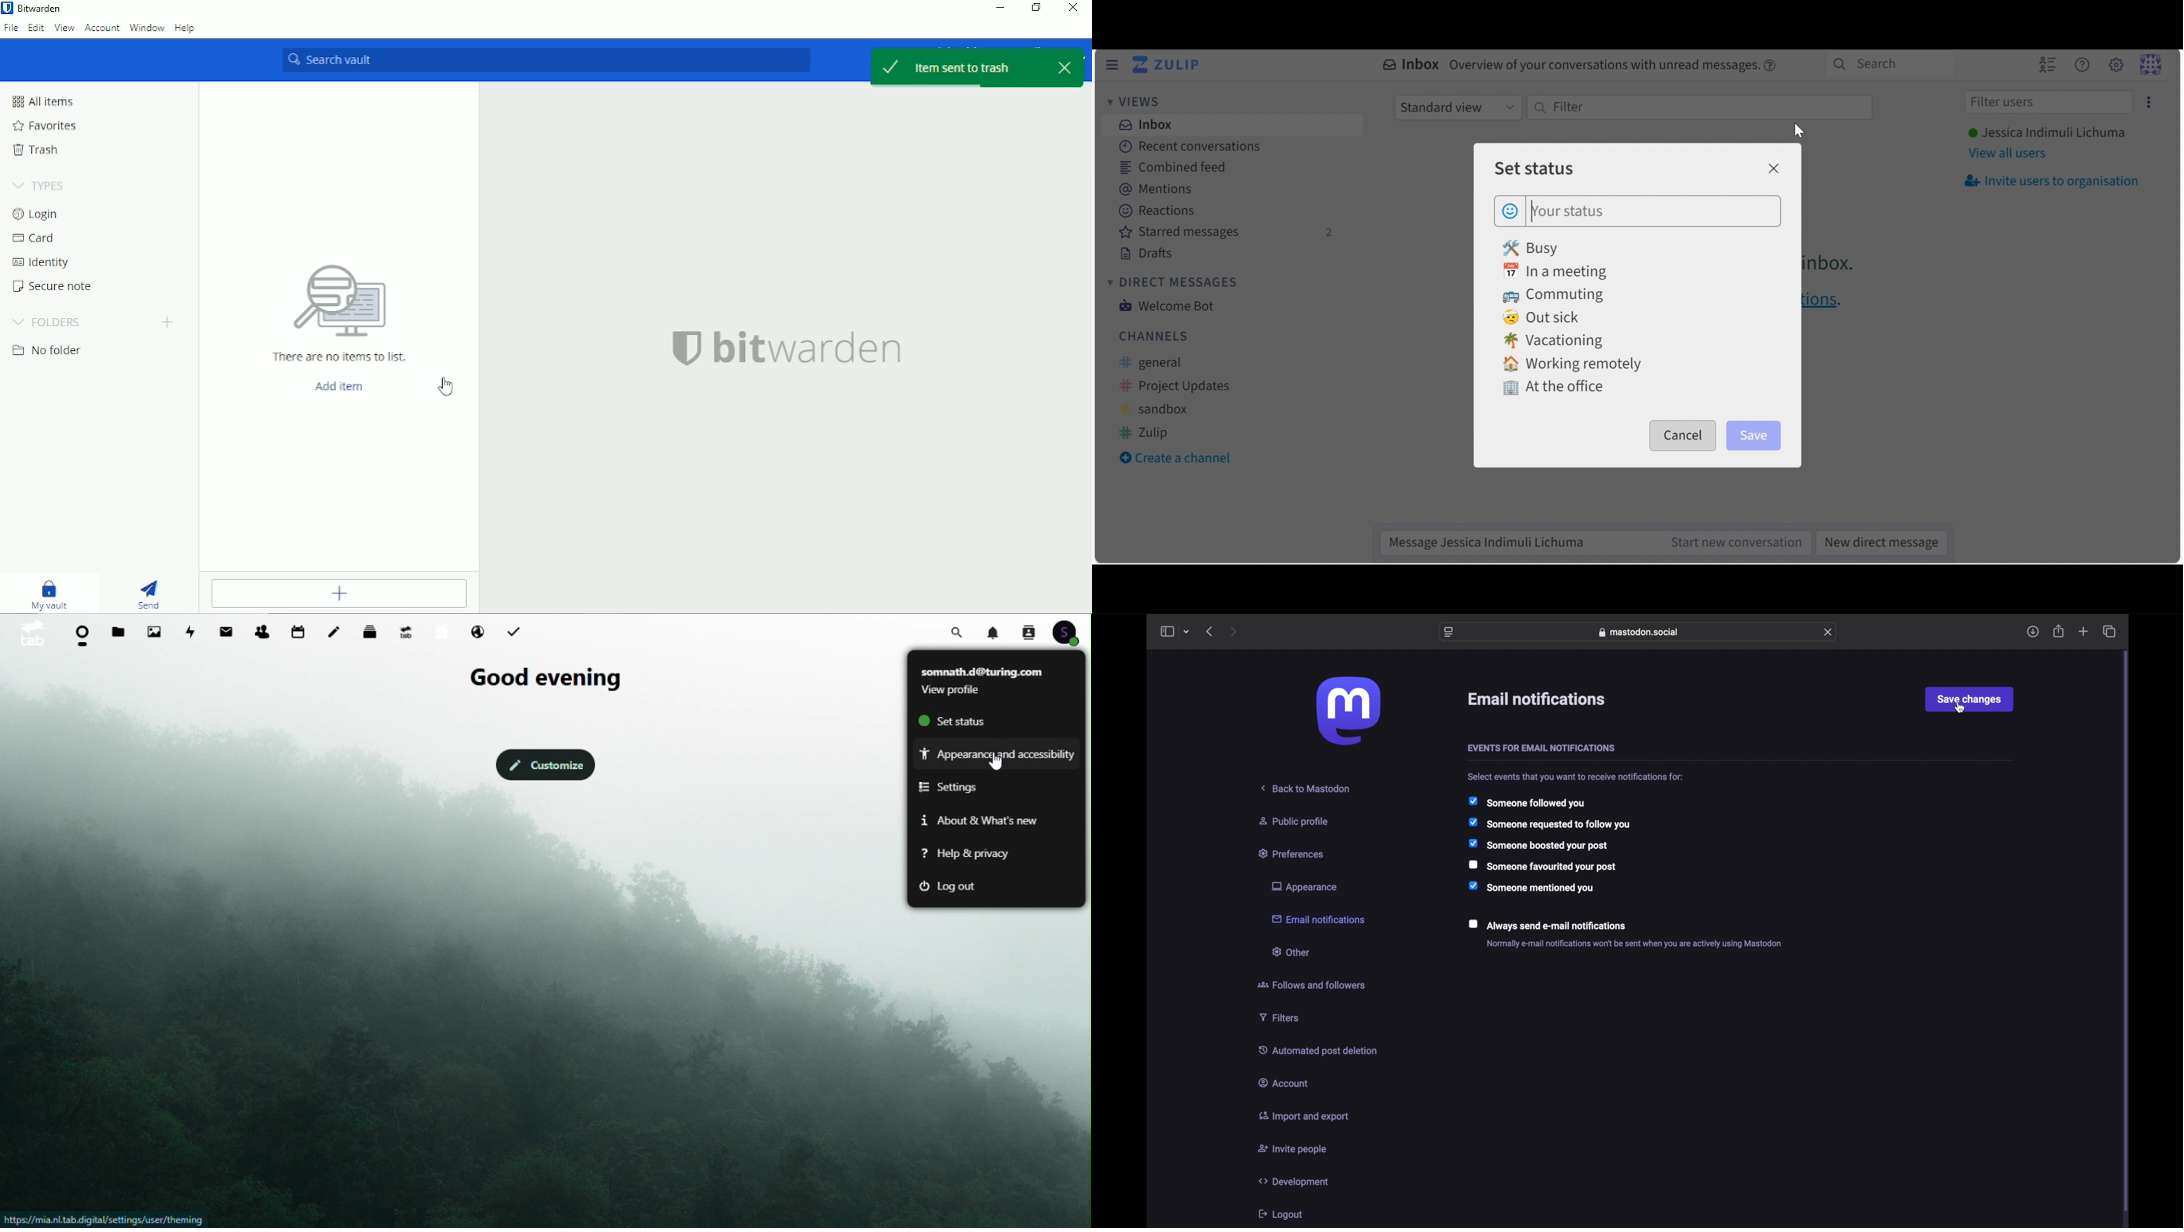 This screenshot has width=2184, height=1232. I want to click on scroll bar, so click(2127, 932).